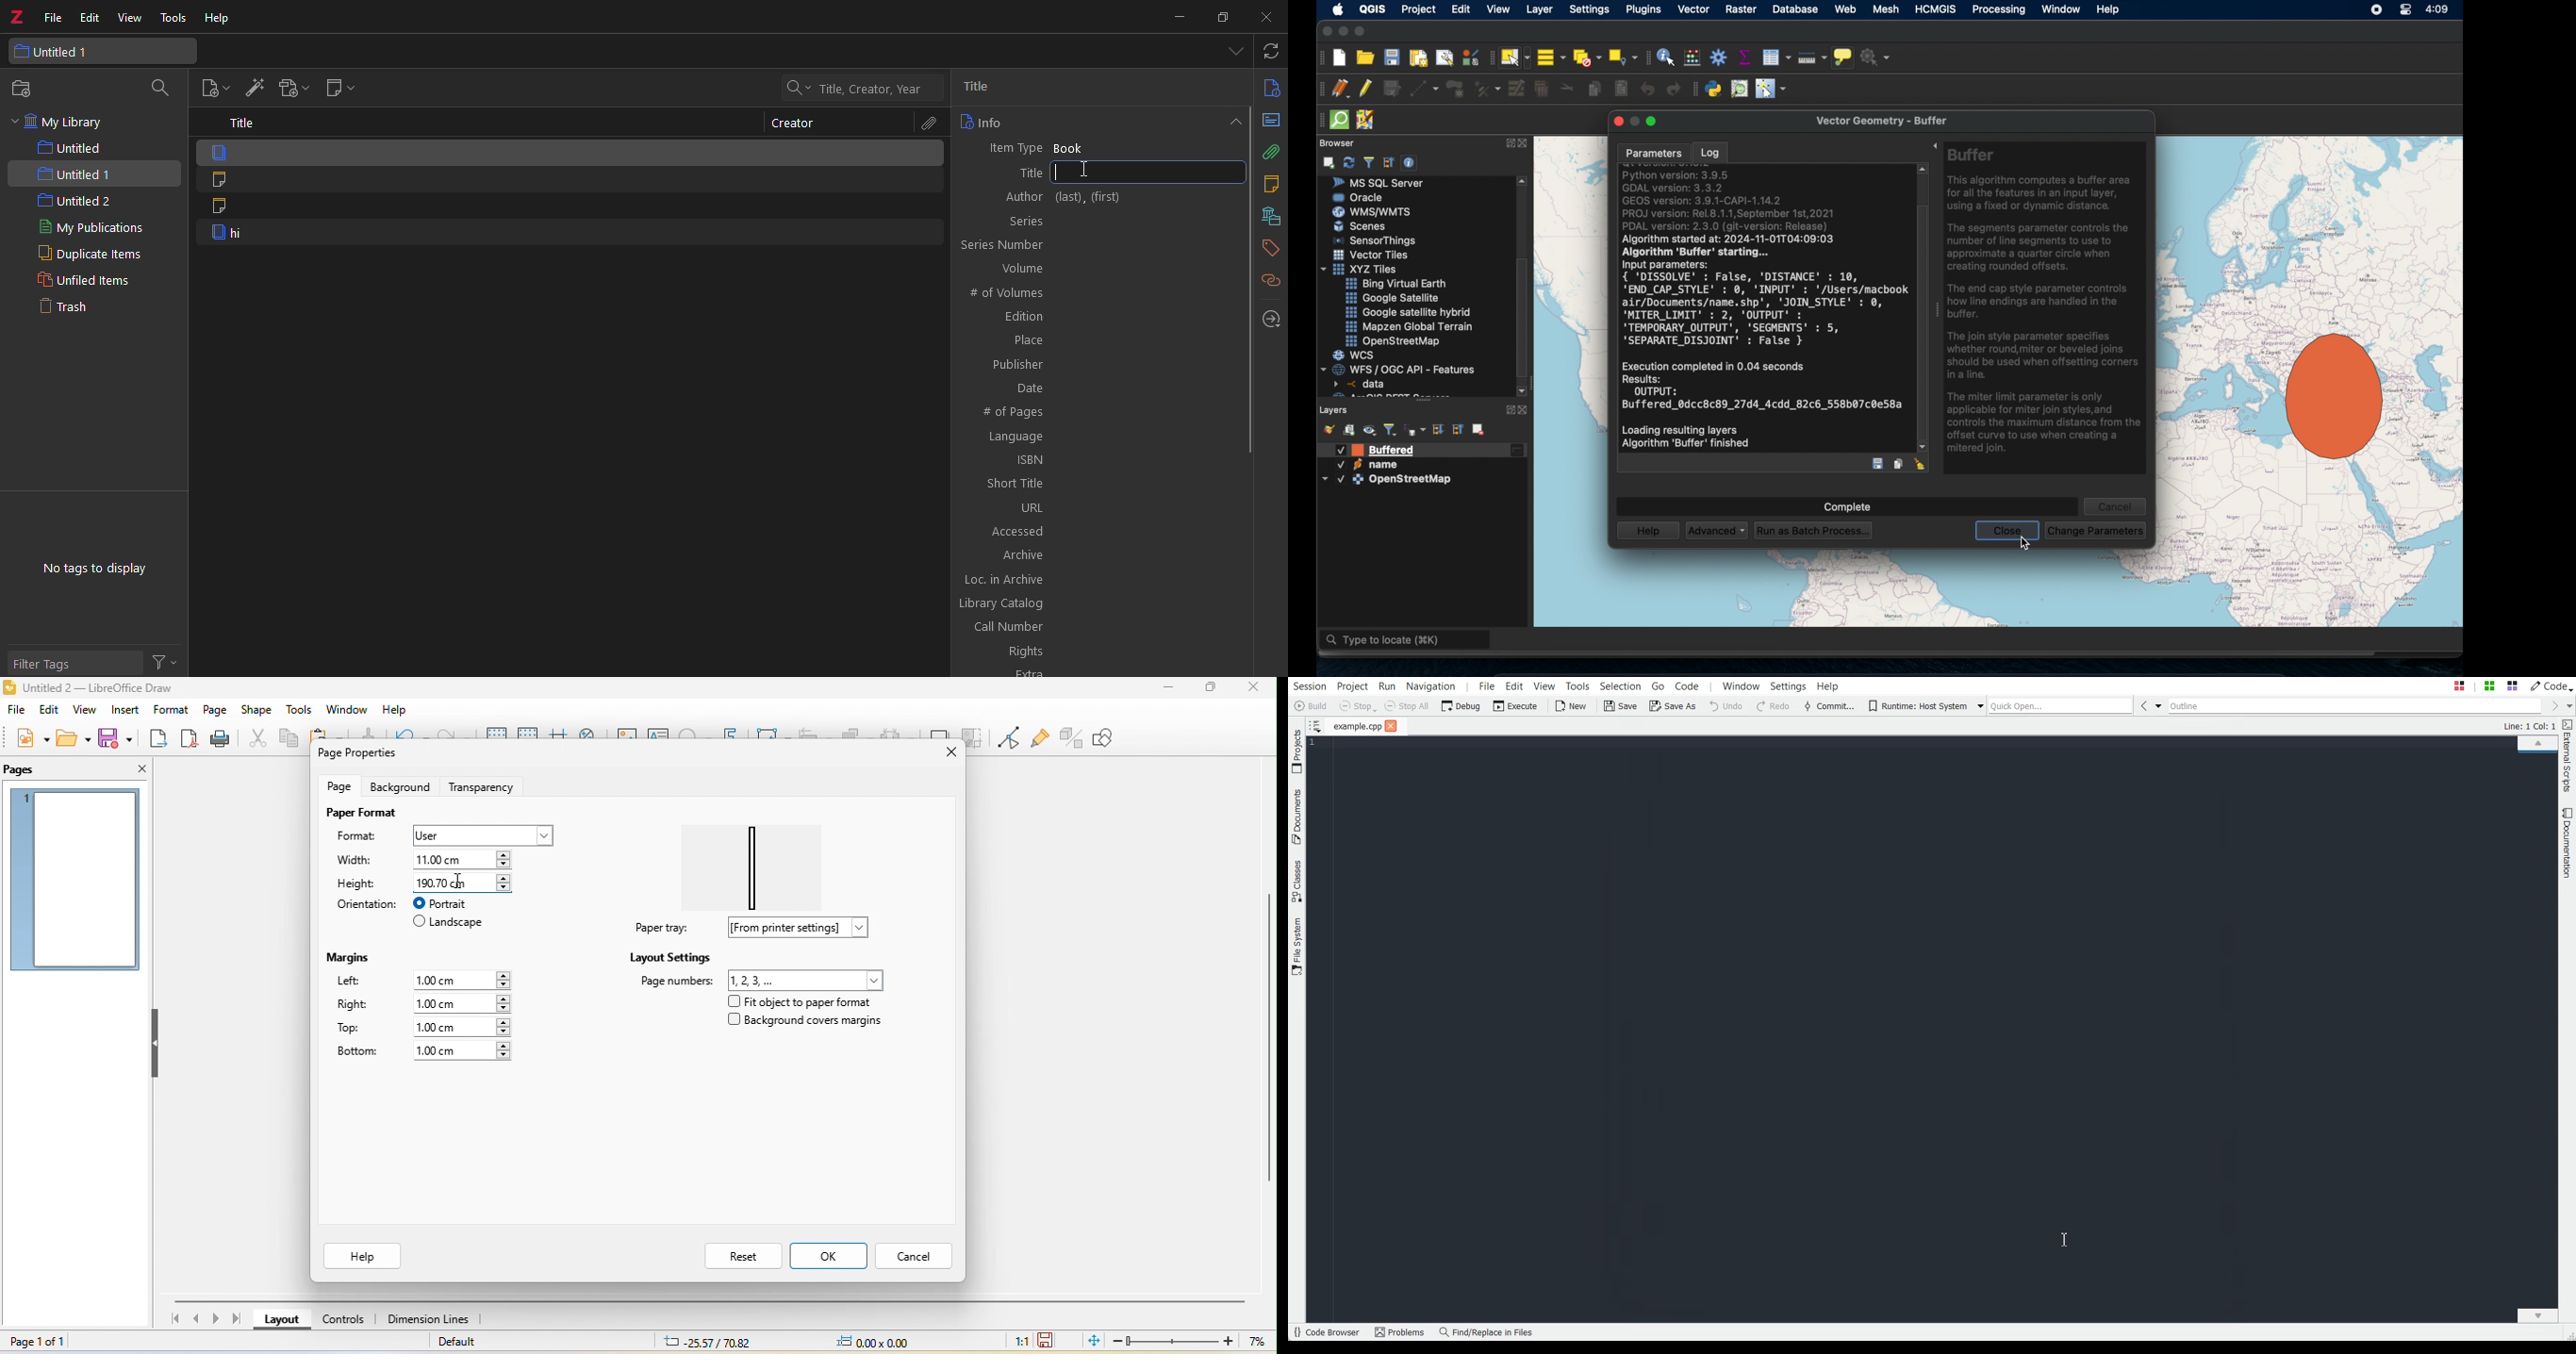 This screenshot has height=1372, width=2576. Describe the element at coordinates (461, 1003) in the screenshot. I see `1.00 cm` at that location.